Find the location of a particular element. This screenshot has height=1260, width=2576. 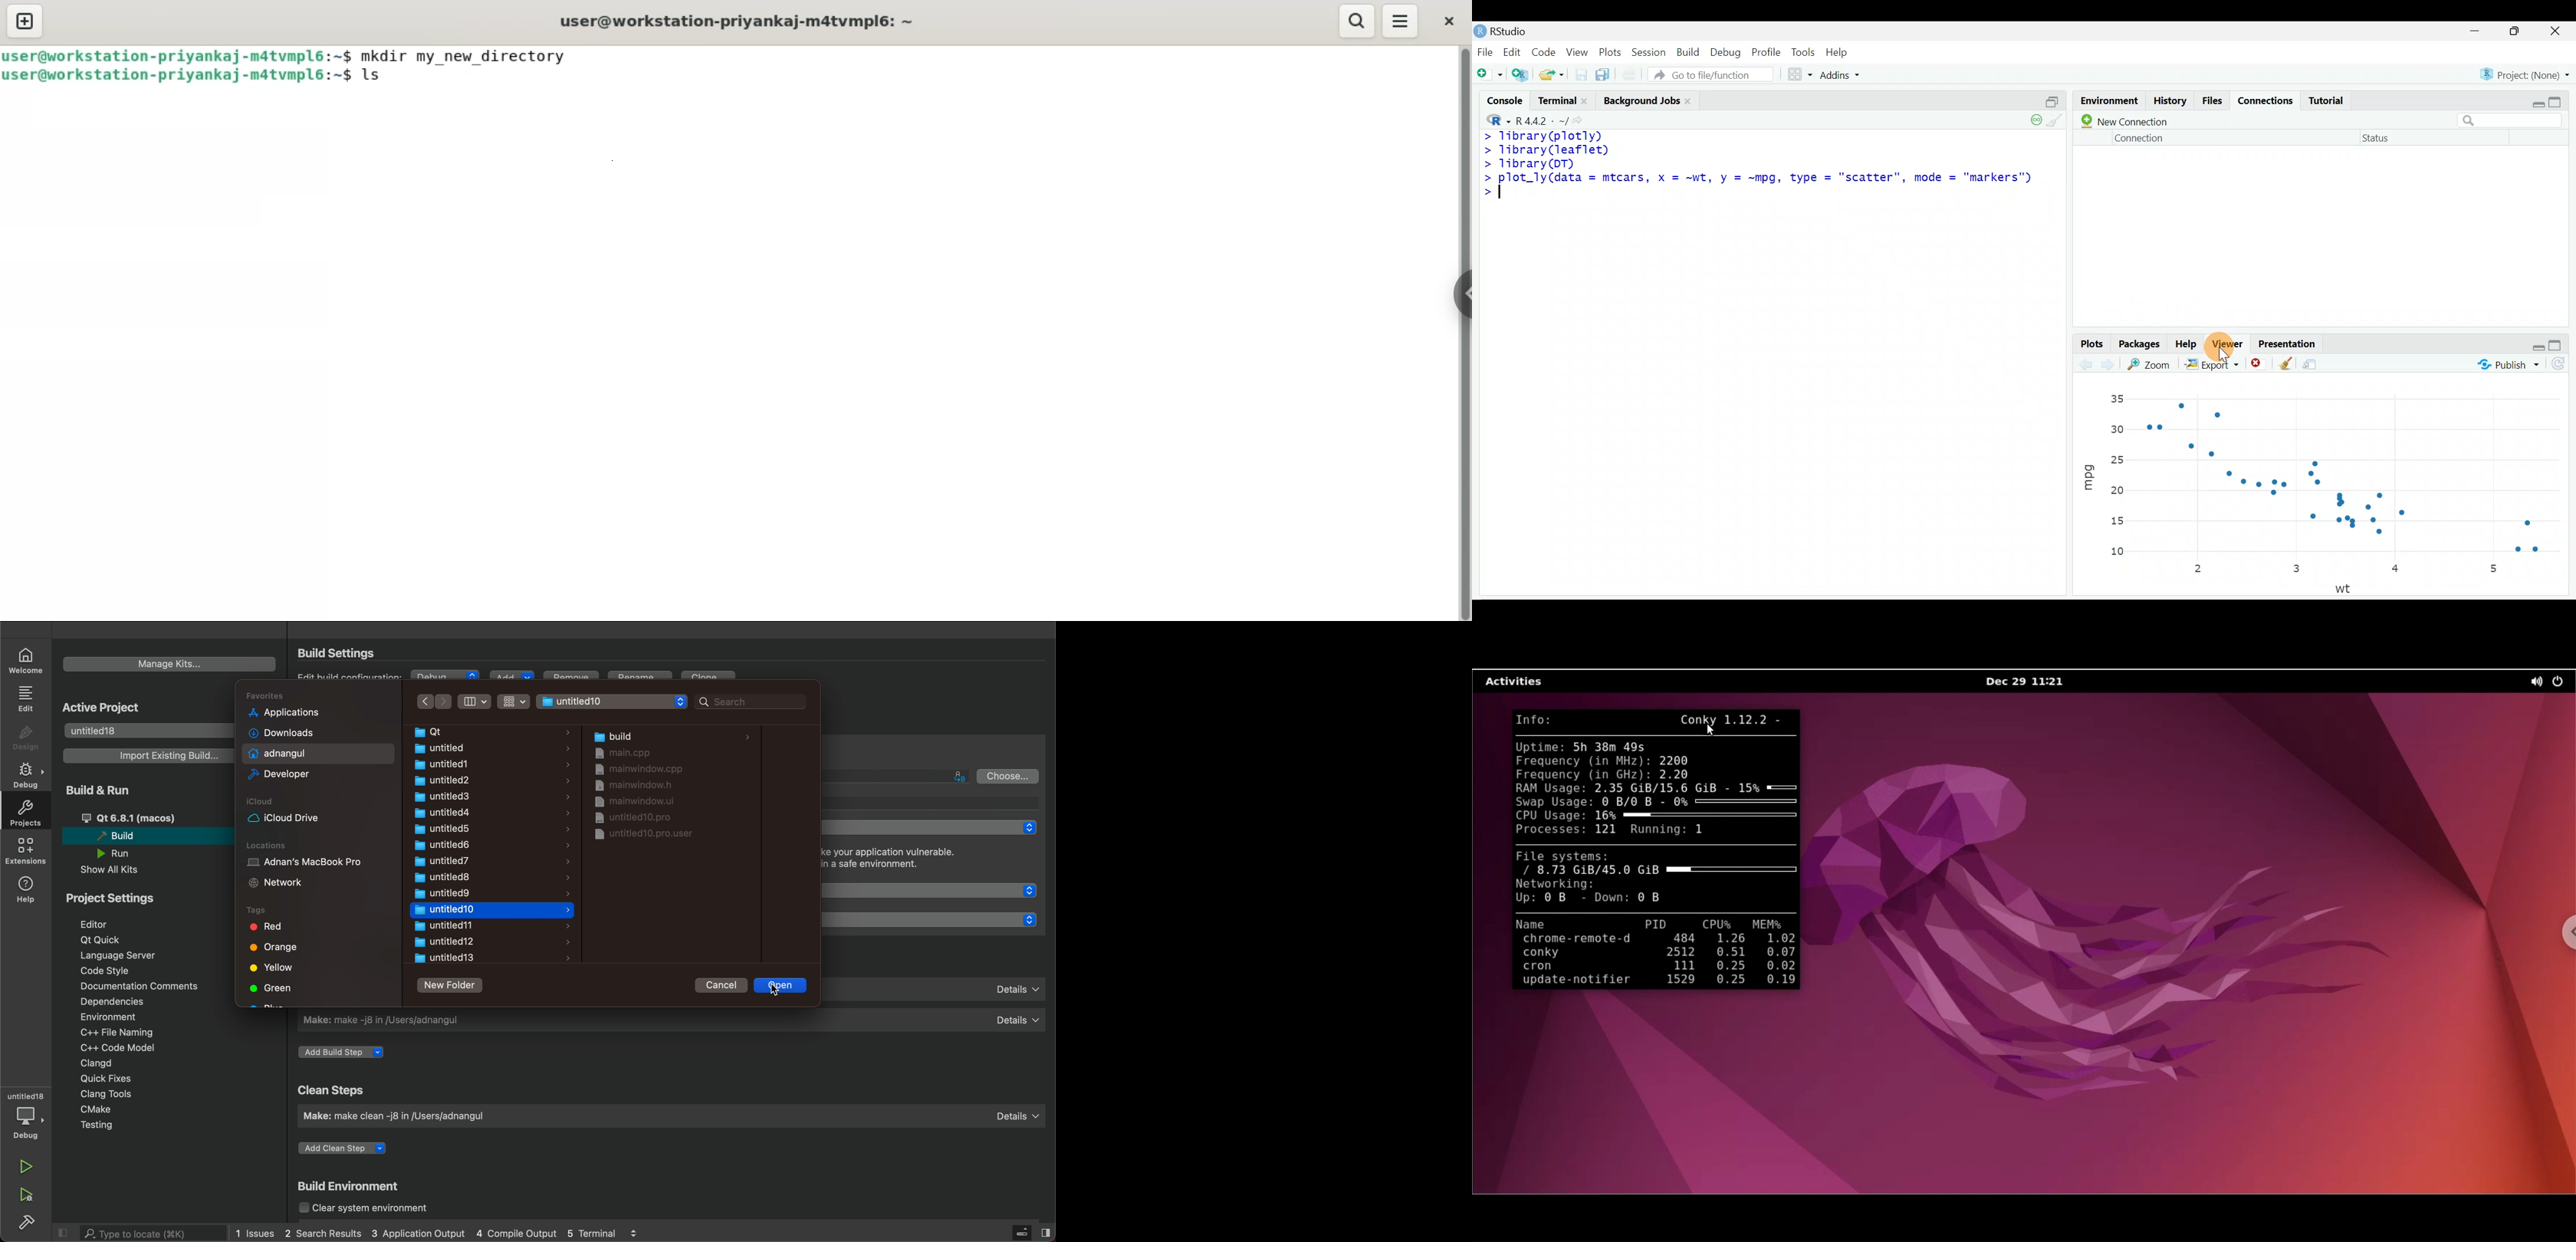

scatter plot is located at coordinates (2356, 474).